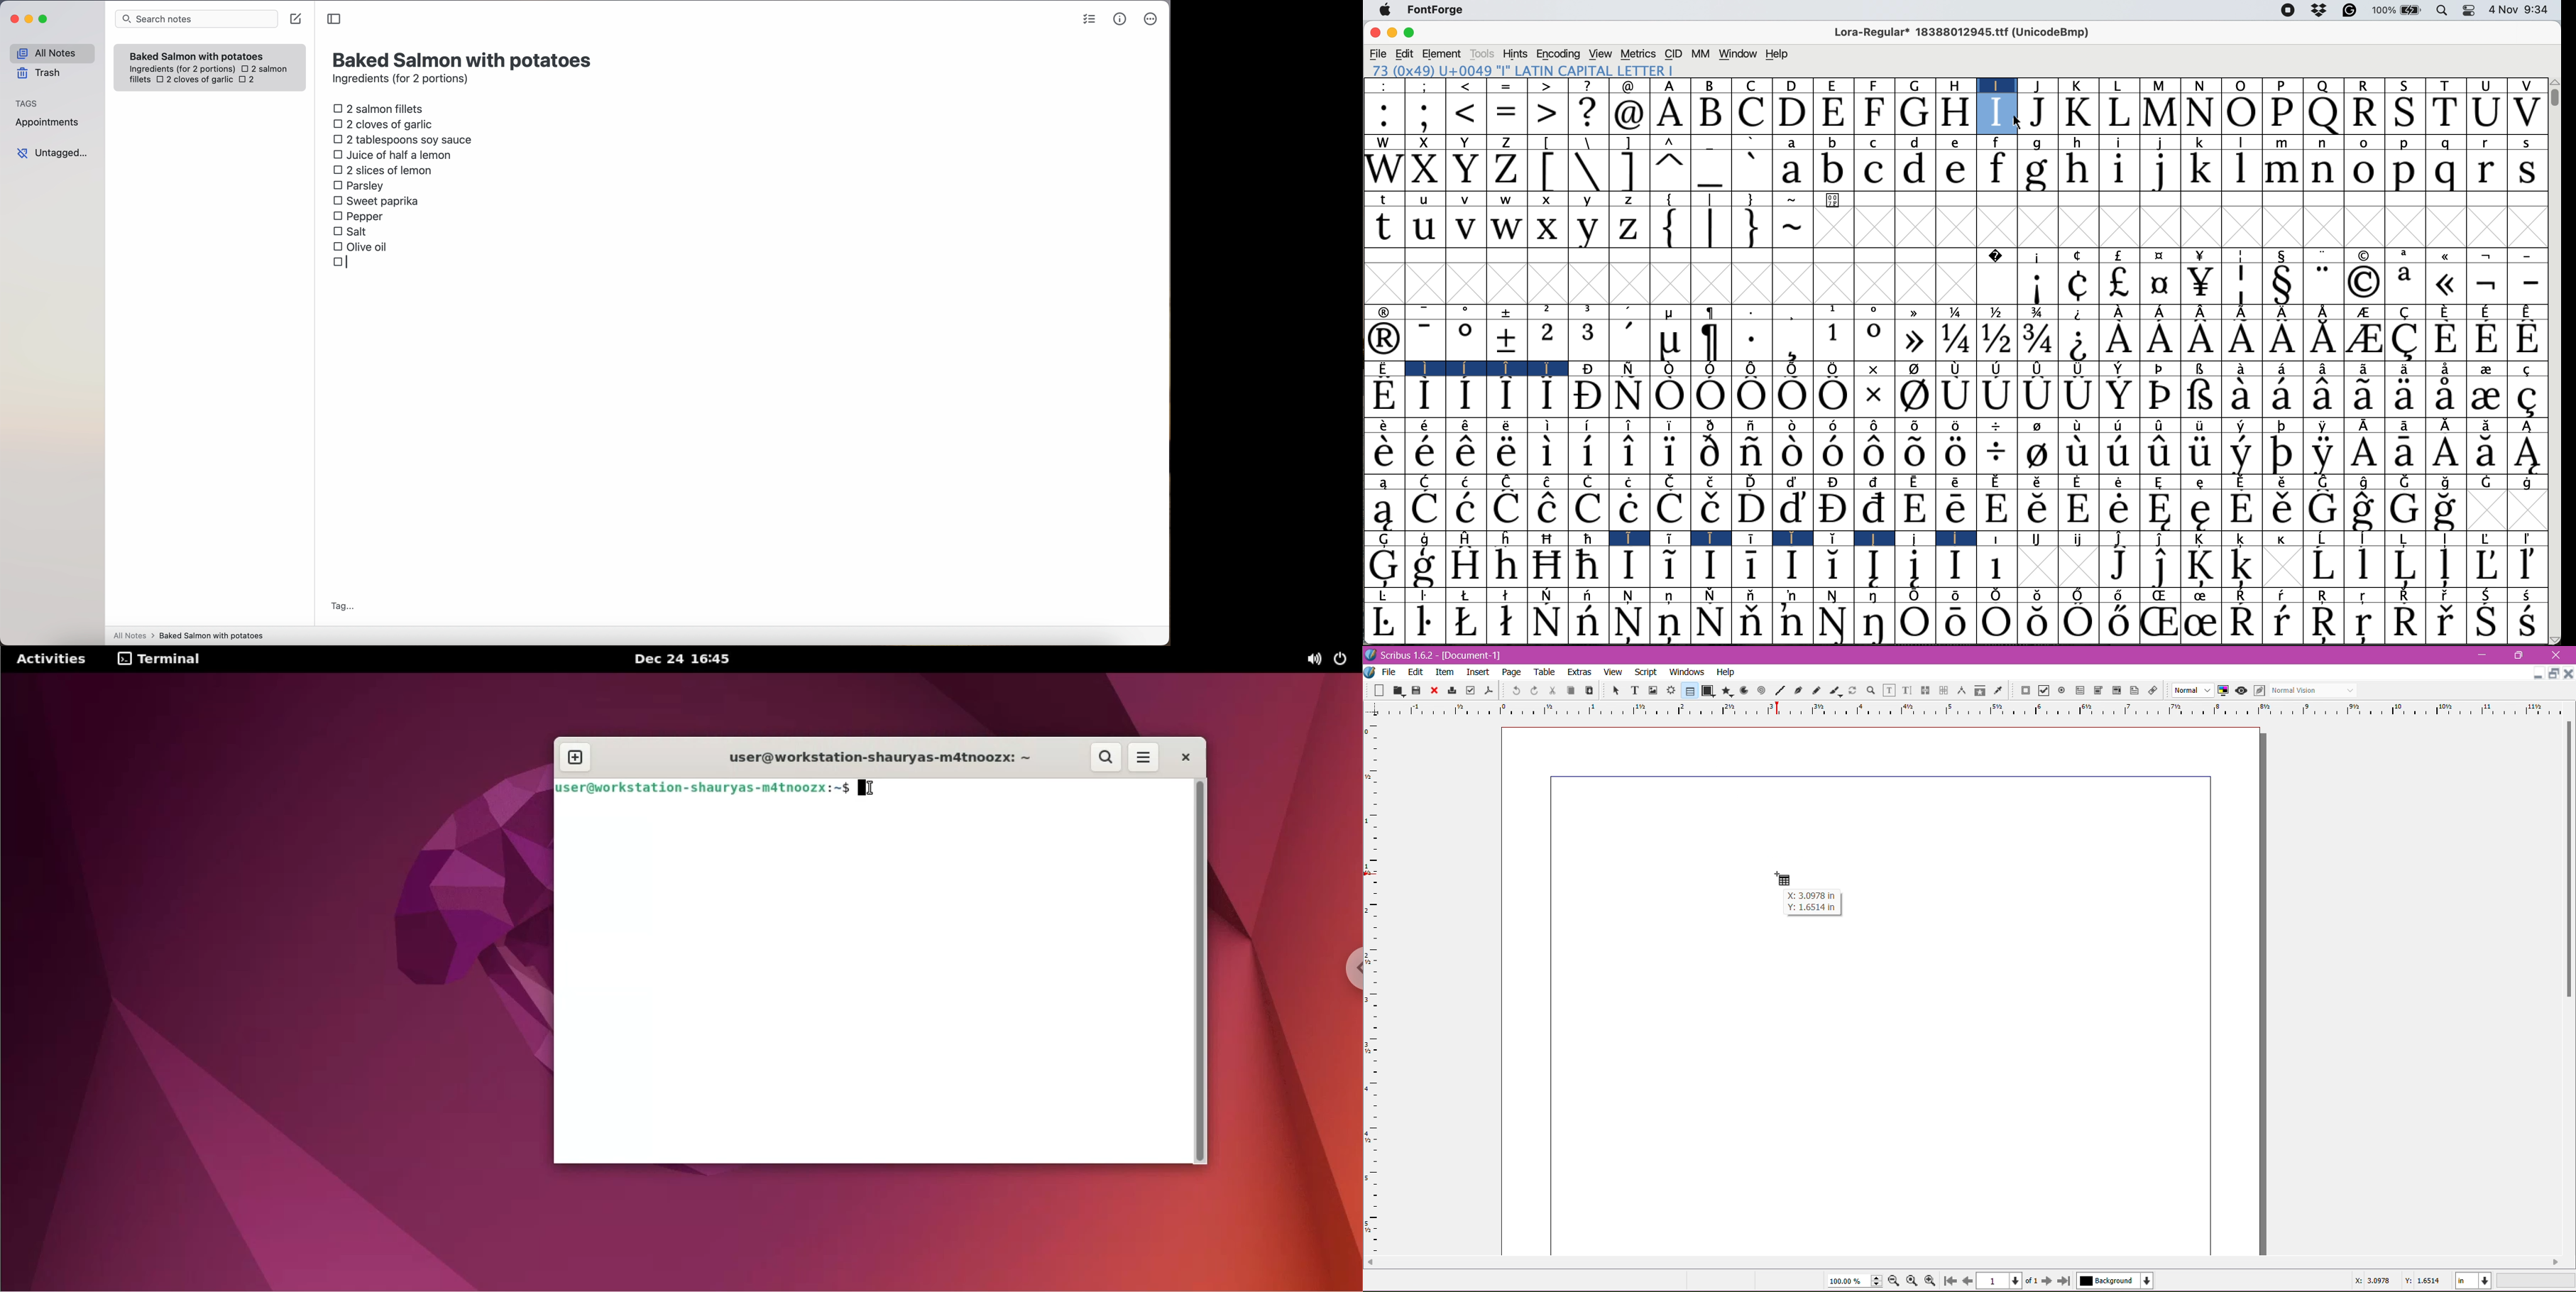 The image size is (2576, 1316). Describe the element at coordinates (1875, 538) in the screenshot. I see `Symbol` at that location.